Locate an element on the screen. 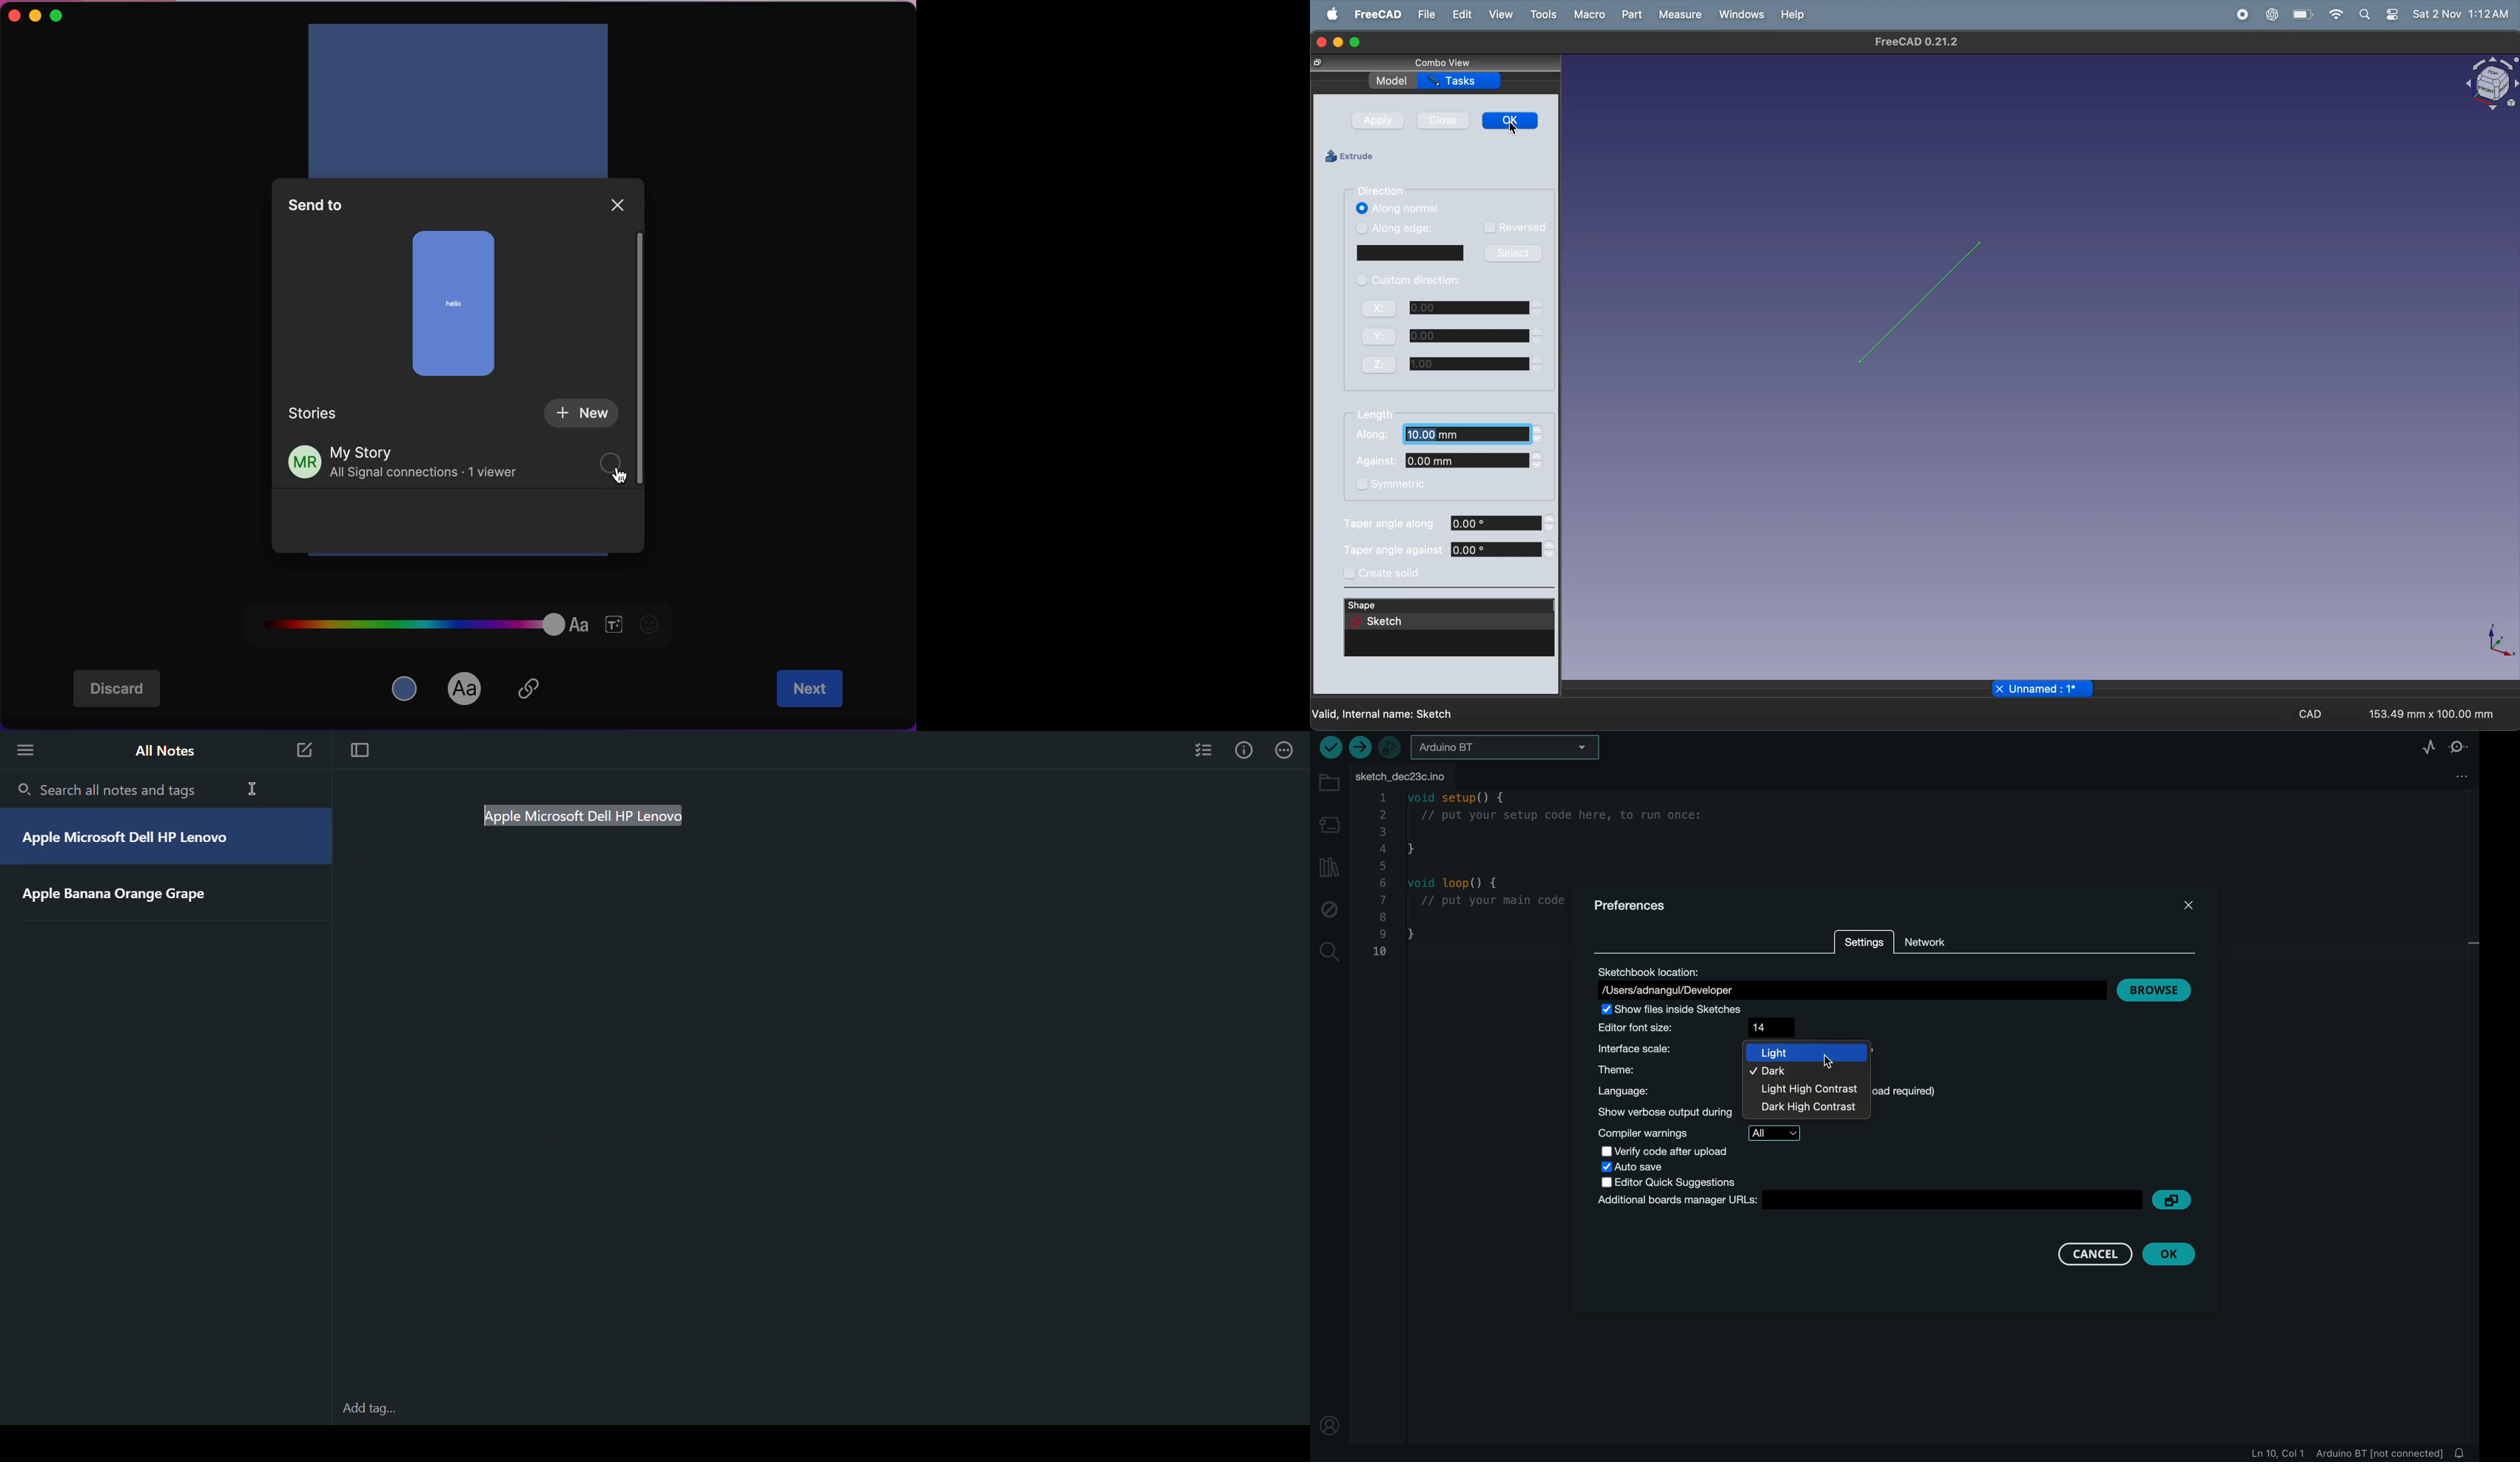 The width and height of the screenshot is (2520, 1484). sketch is located at coordinates (1447, 623).